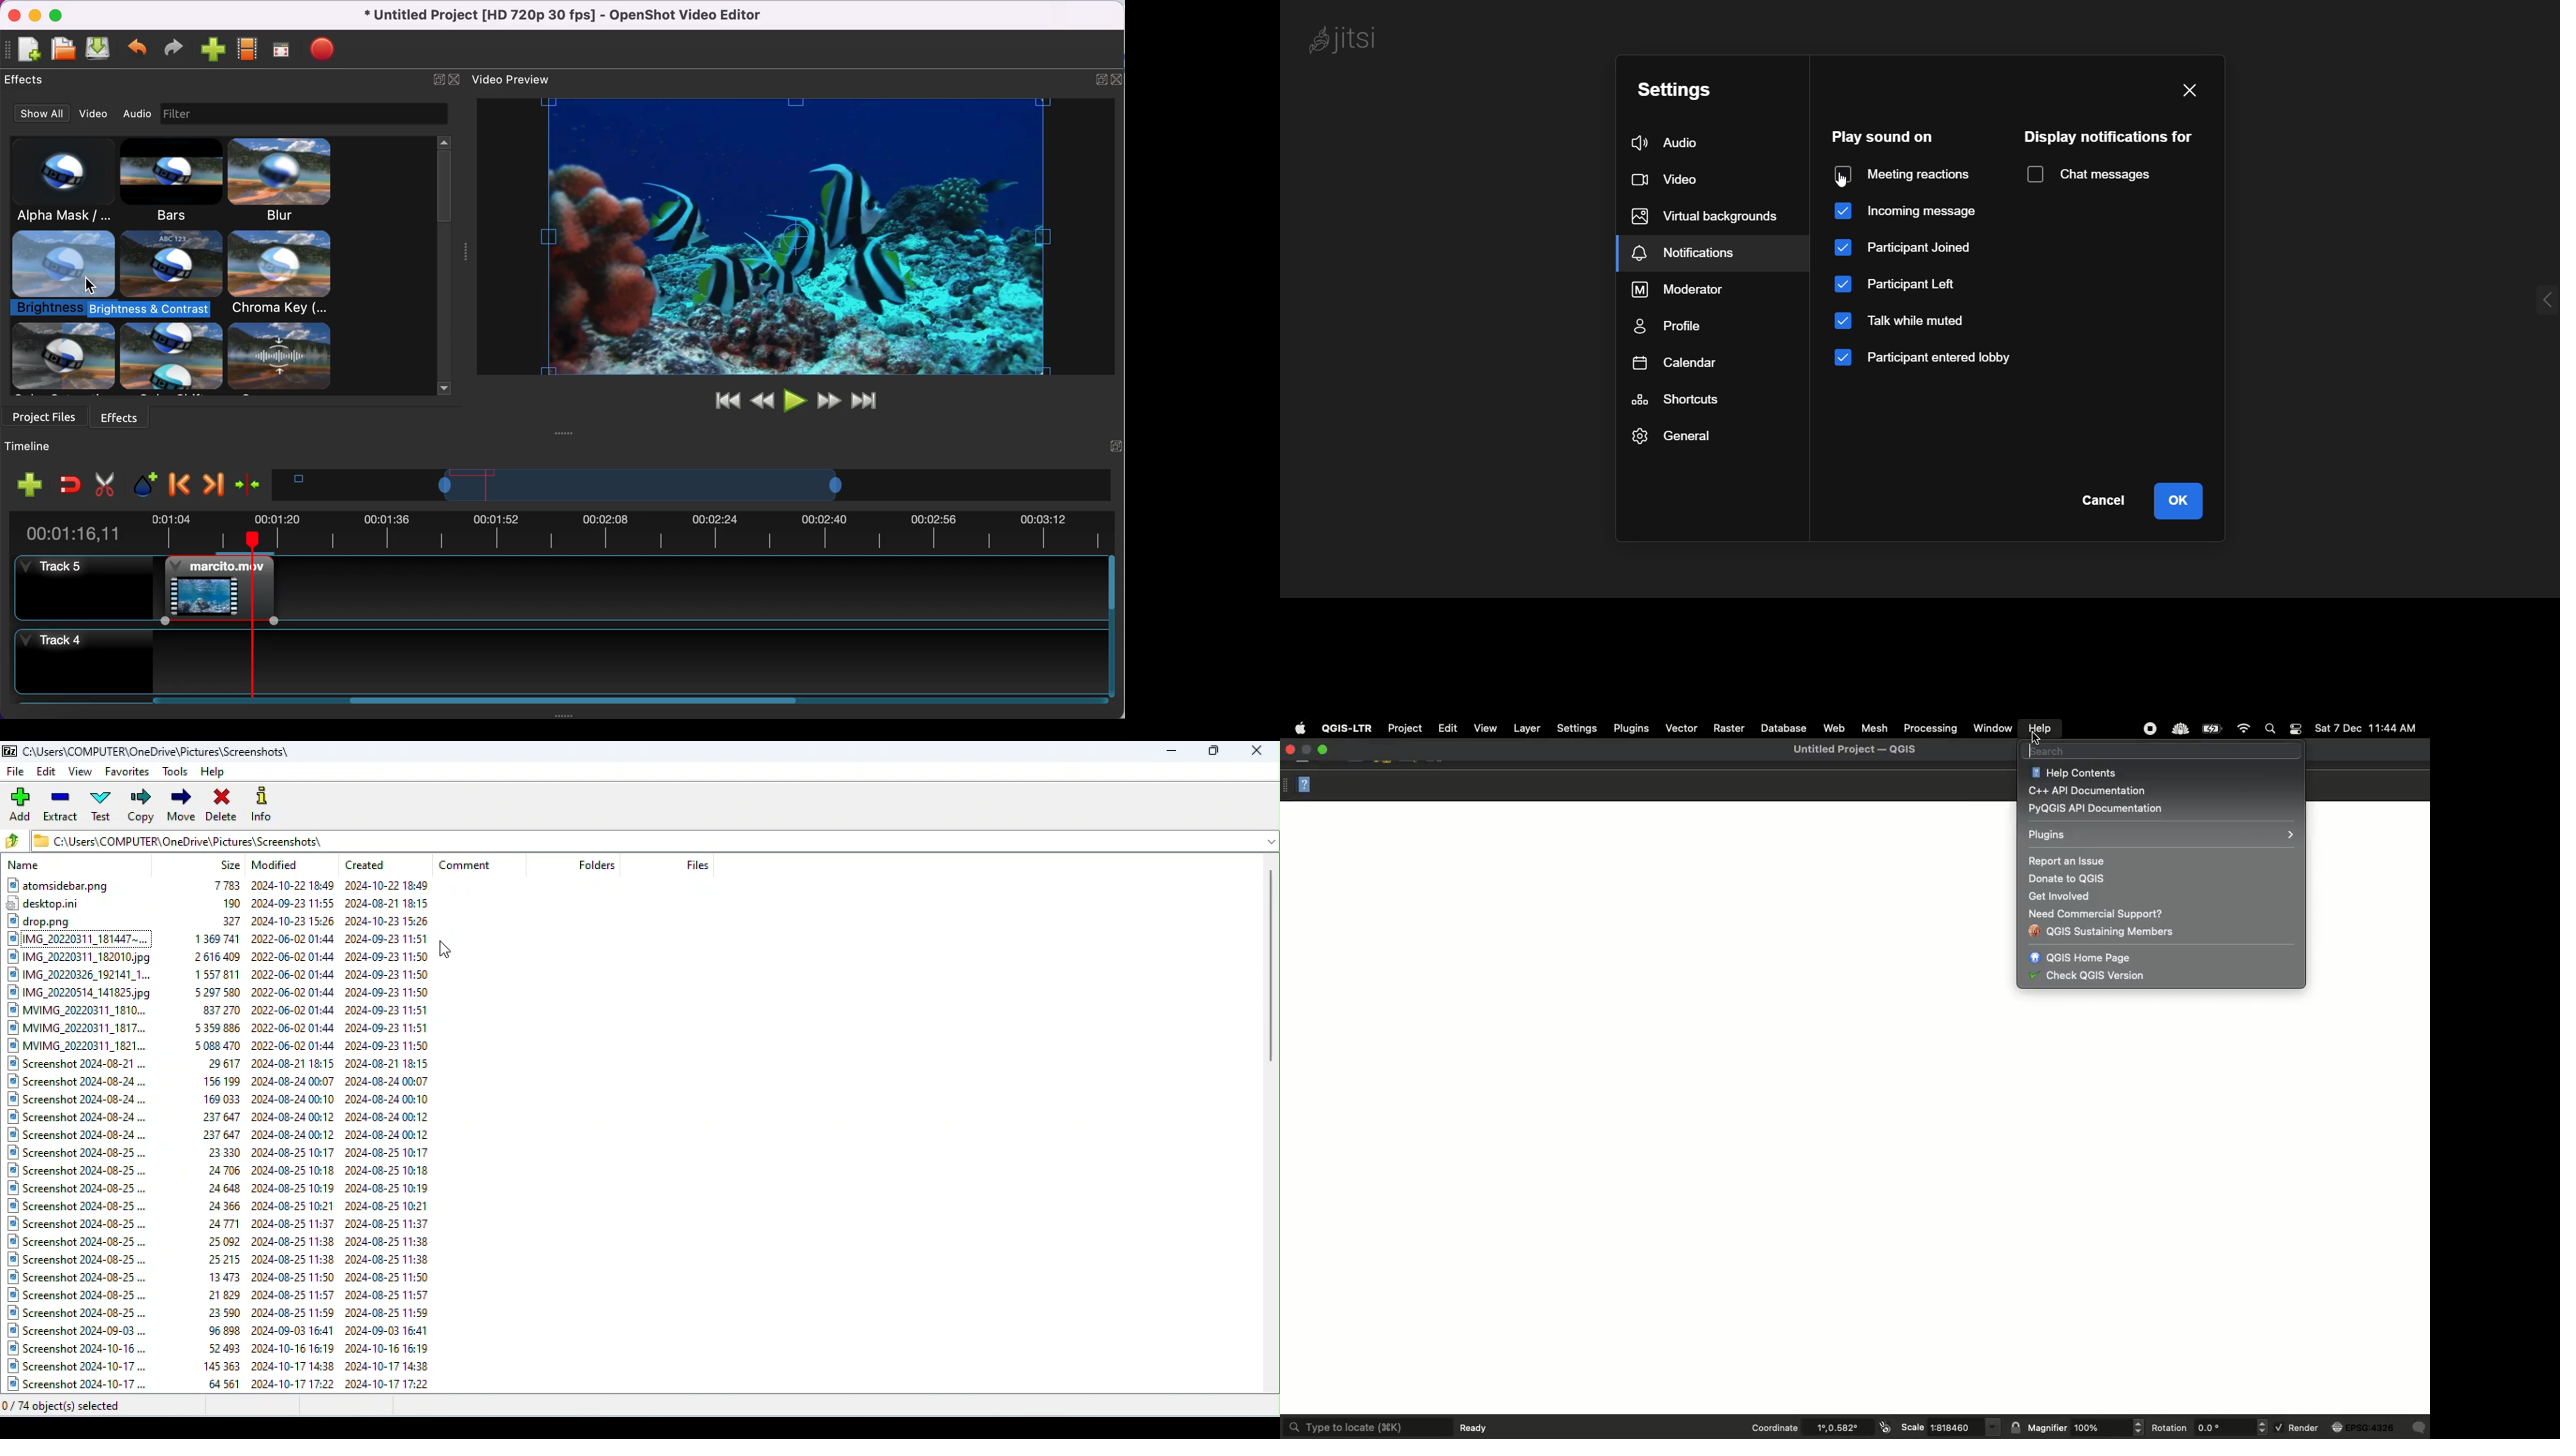 The width and height of the screenshot is (2576, 1456). Describe the element at coordinates (722, 403) in the screenshot. I see `jump to start` at that location.